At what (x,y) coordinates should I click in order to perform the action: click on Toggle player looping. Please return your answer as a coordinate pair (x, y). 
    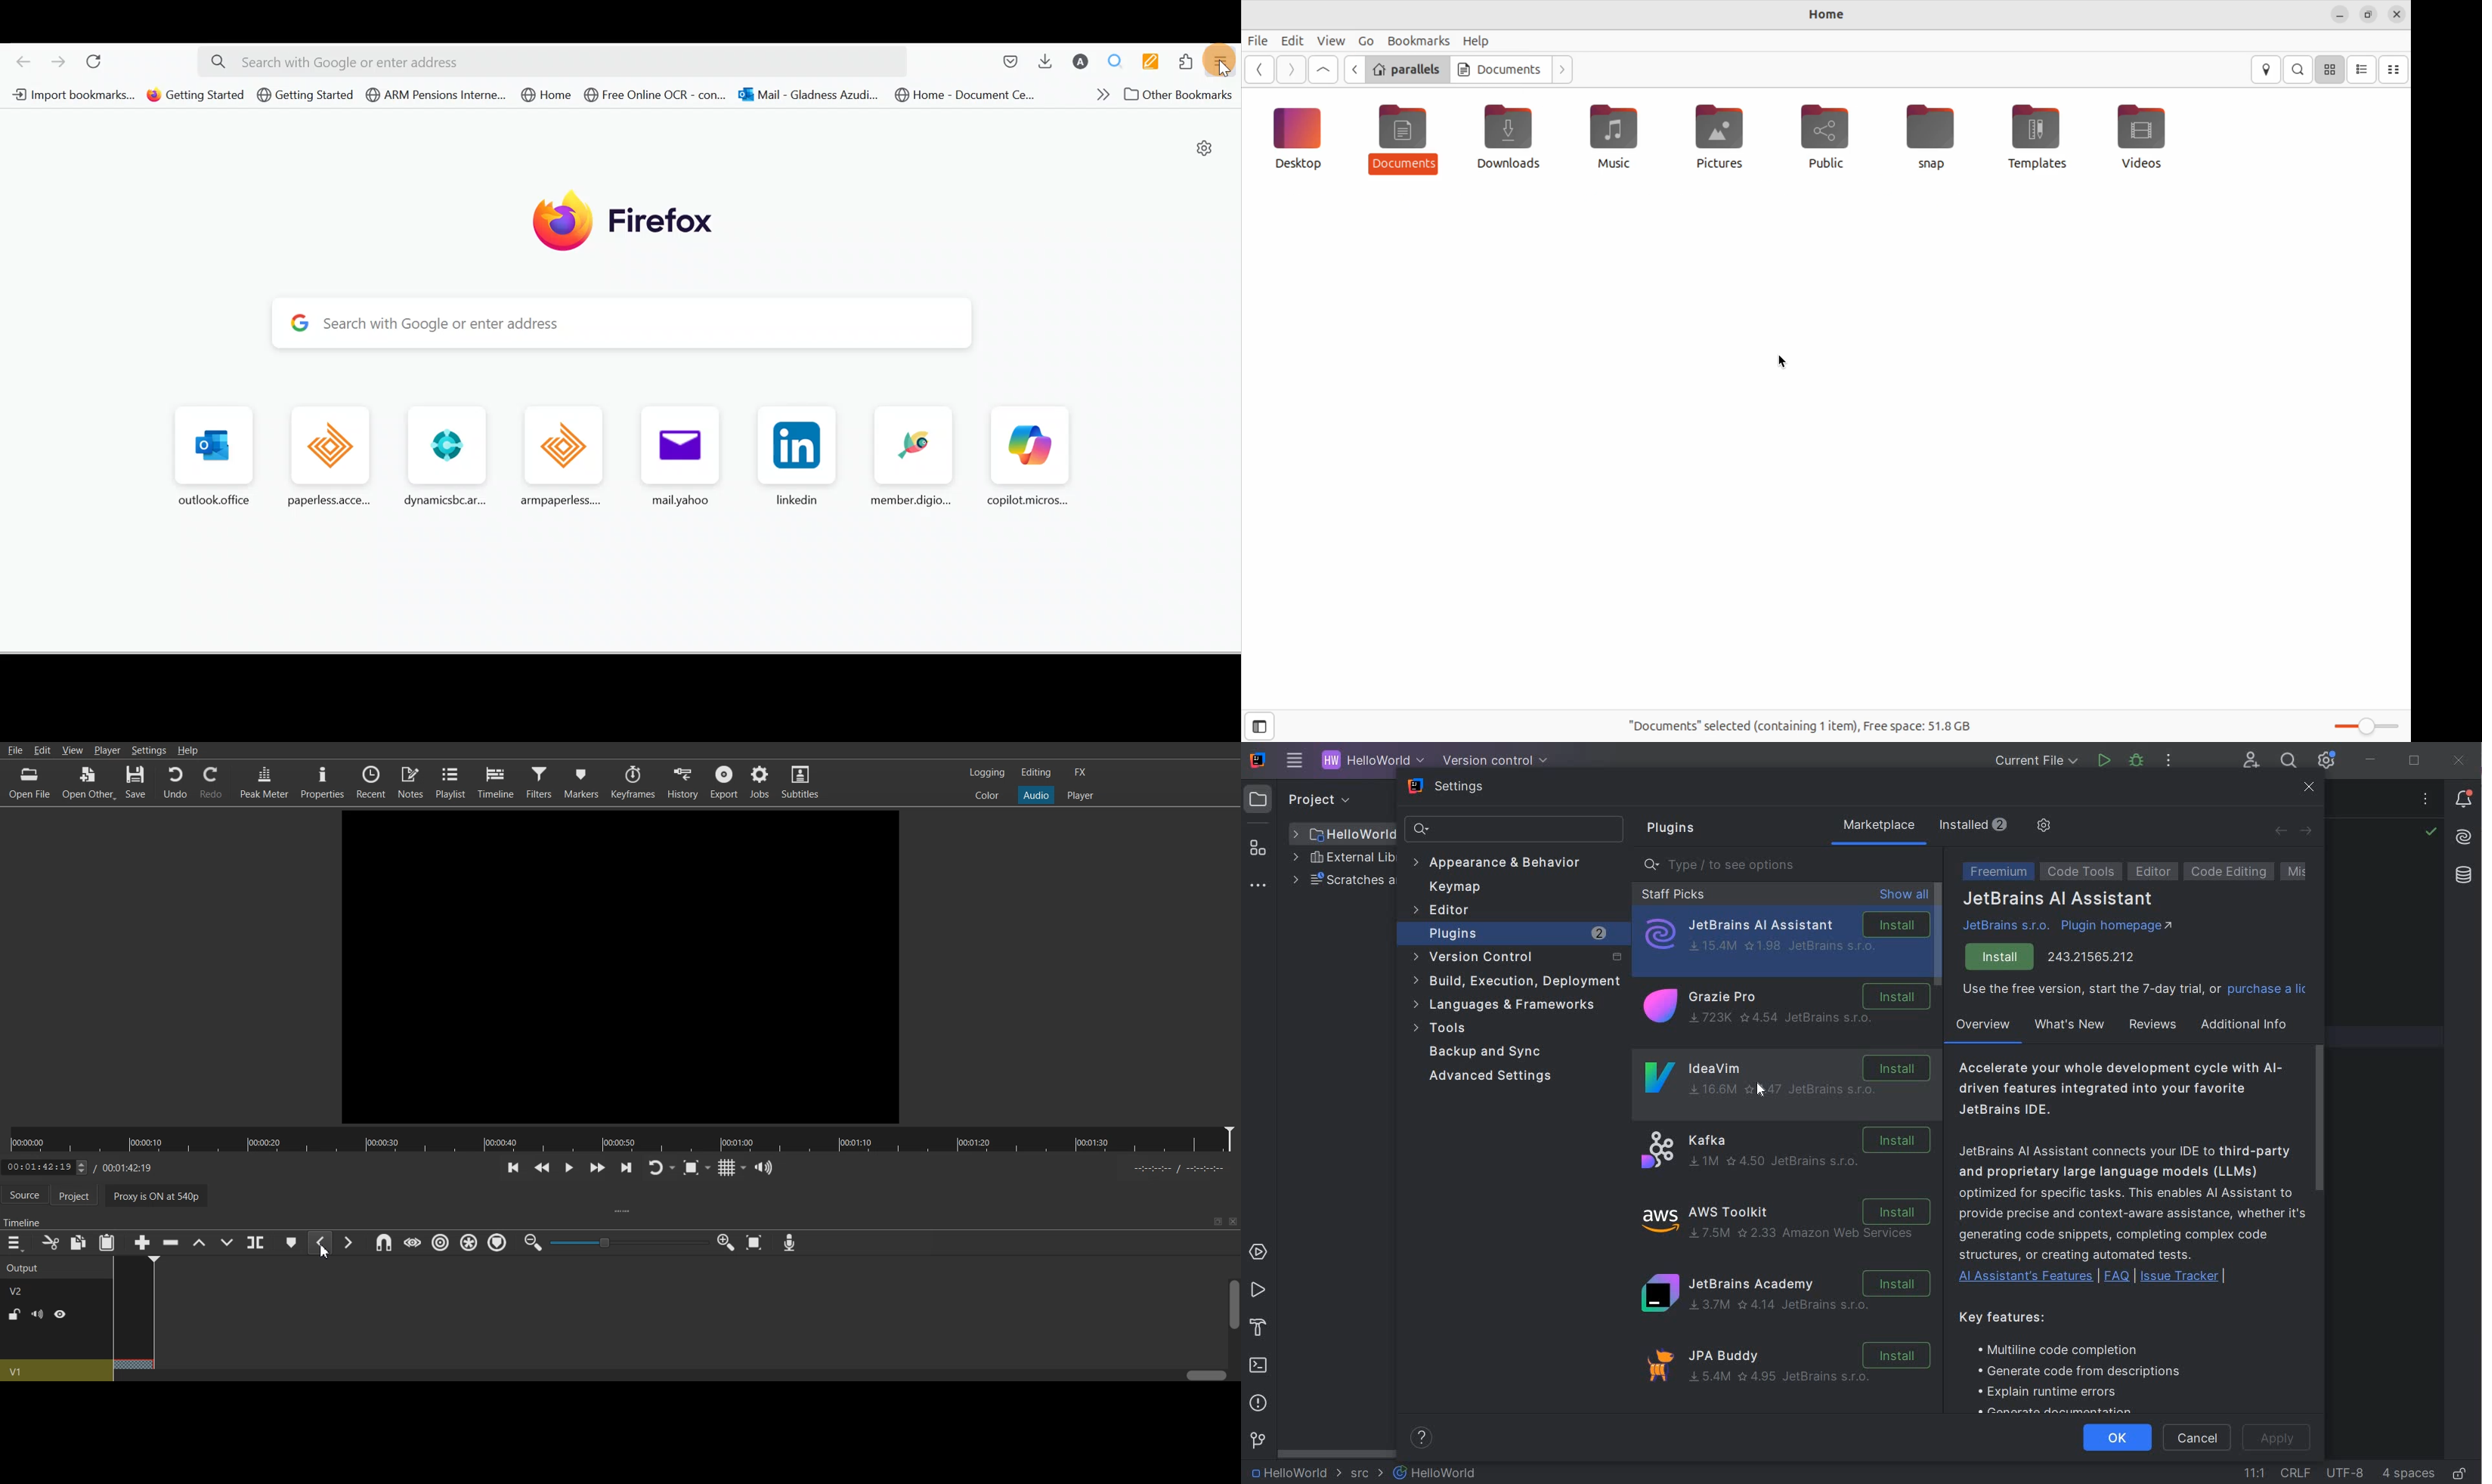
    Looking at the image, I should click on (661, 1167).